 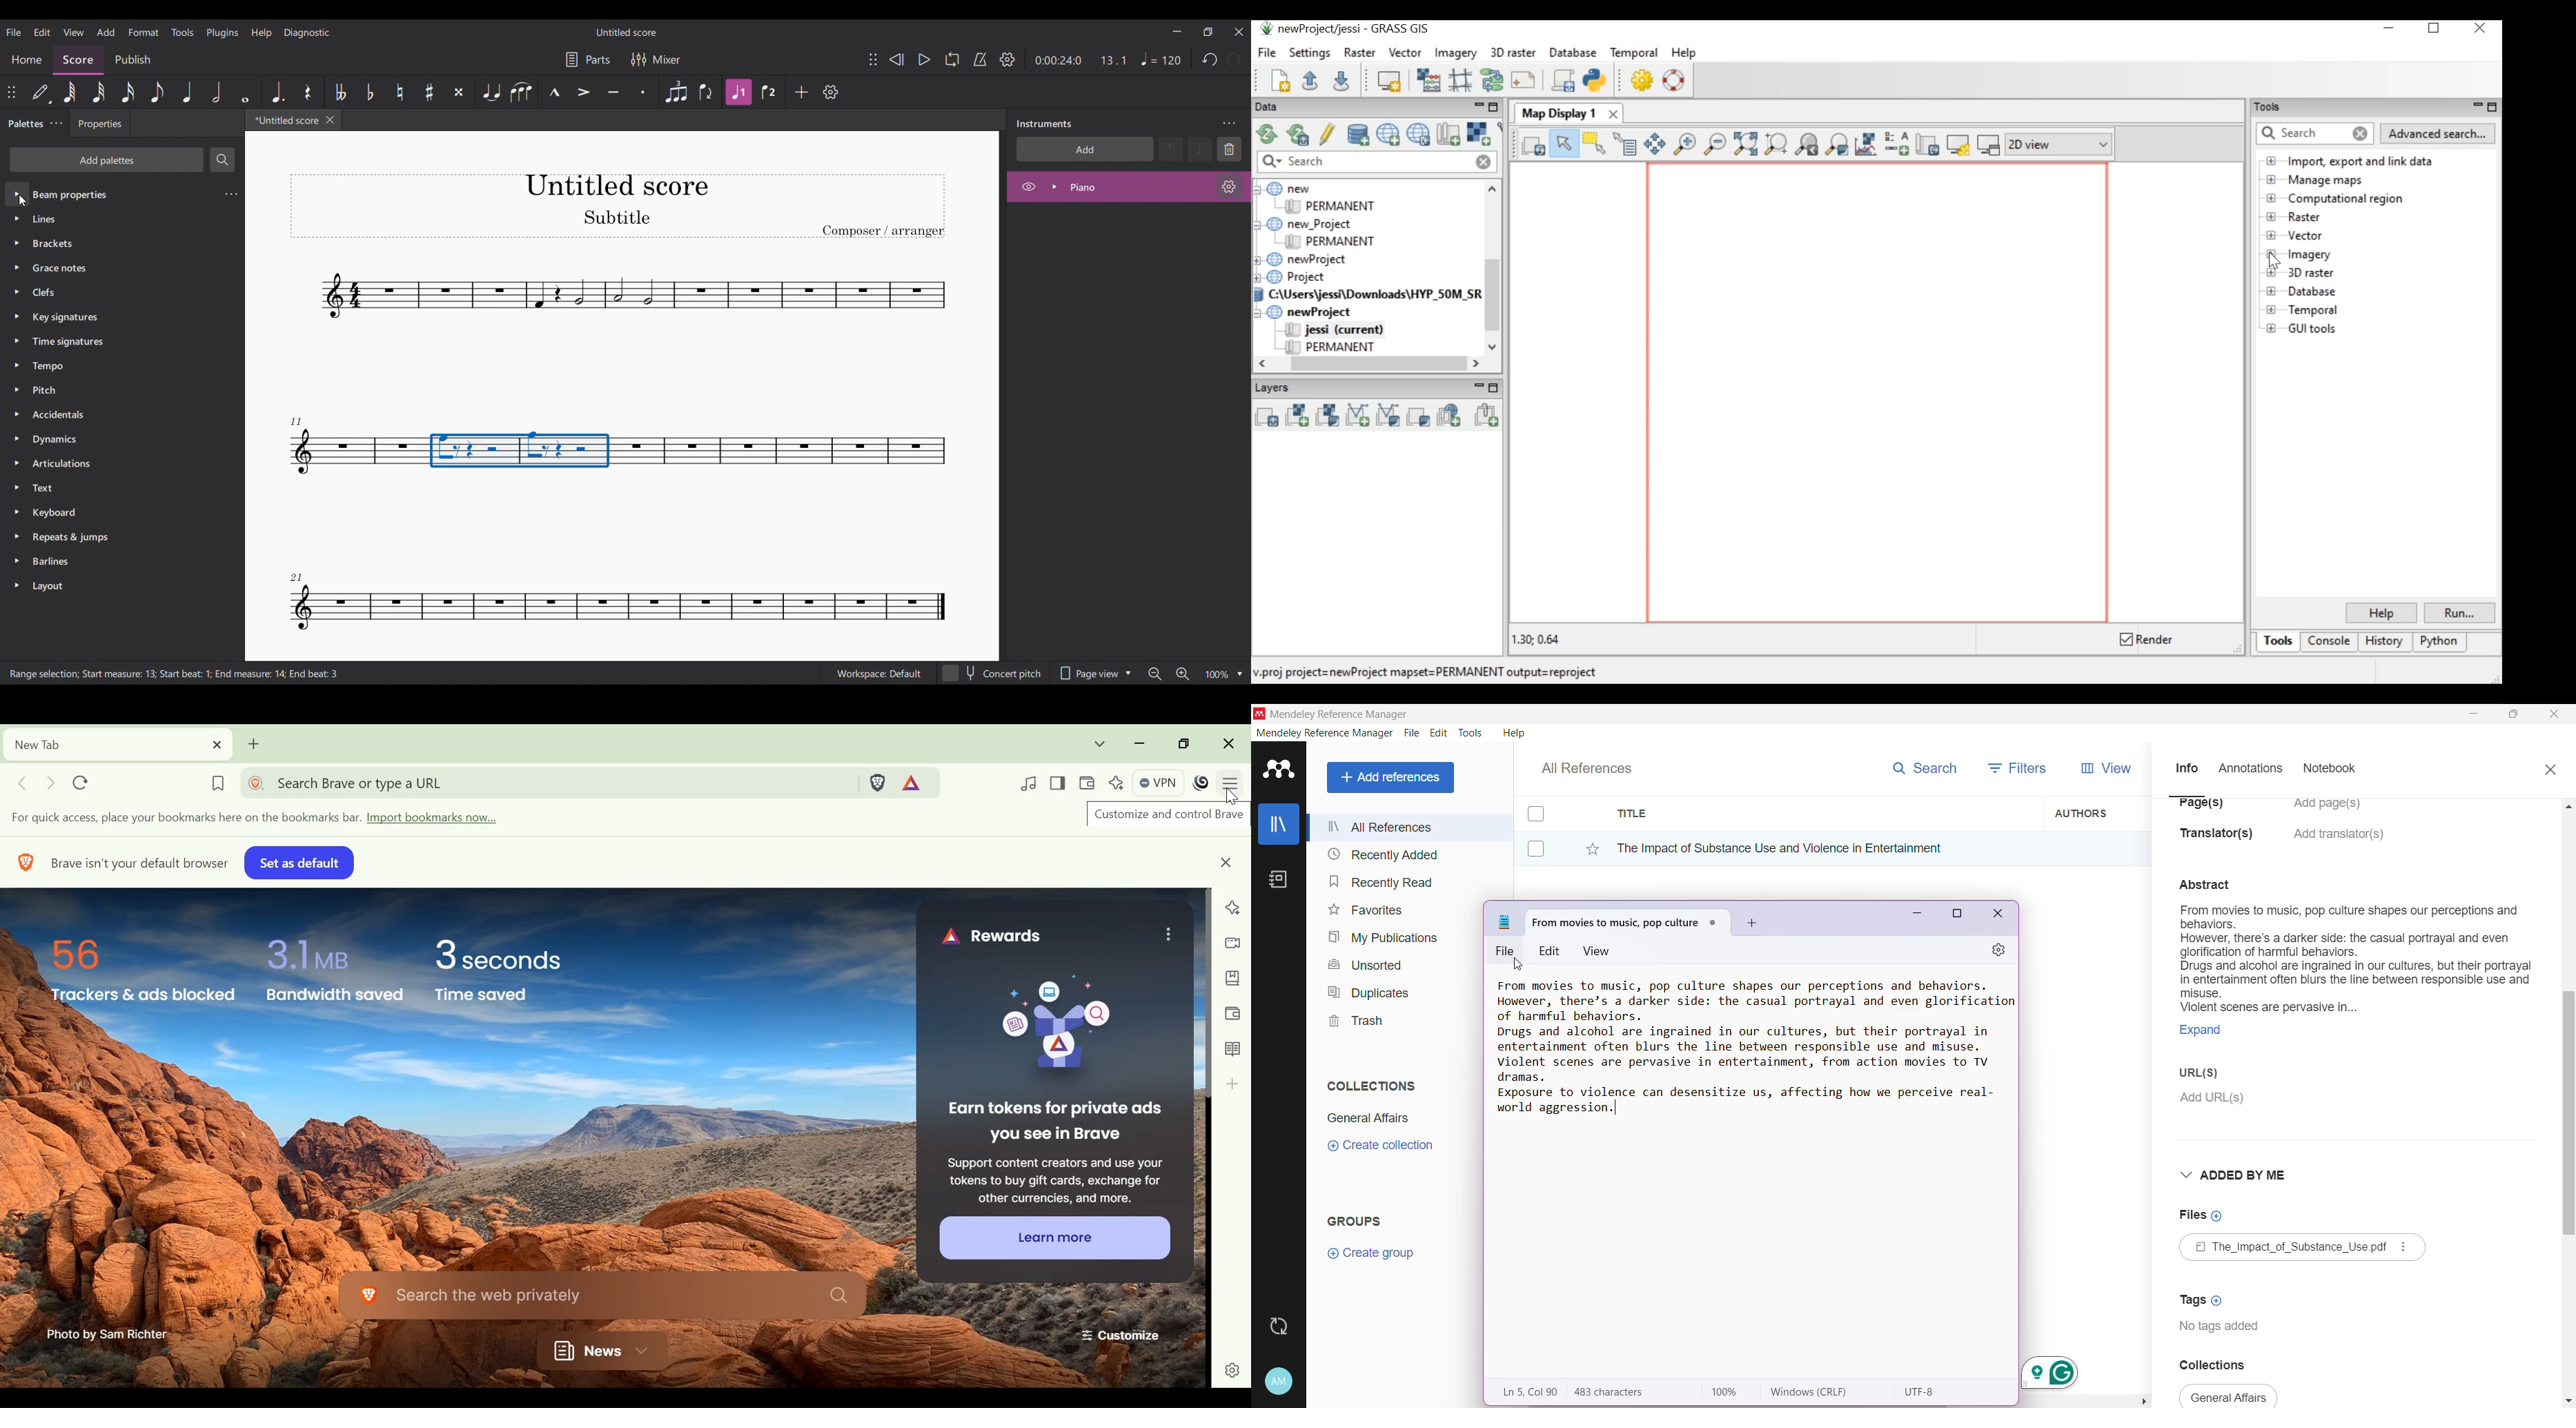 What do you see at coordinates (112, 563) in the screenshot?
I see `Barlines` at bounding box center [112, 563].